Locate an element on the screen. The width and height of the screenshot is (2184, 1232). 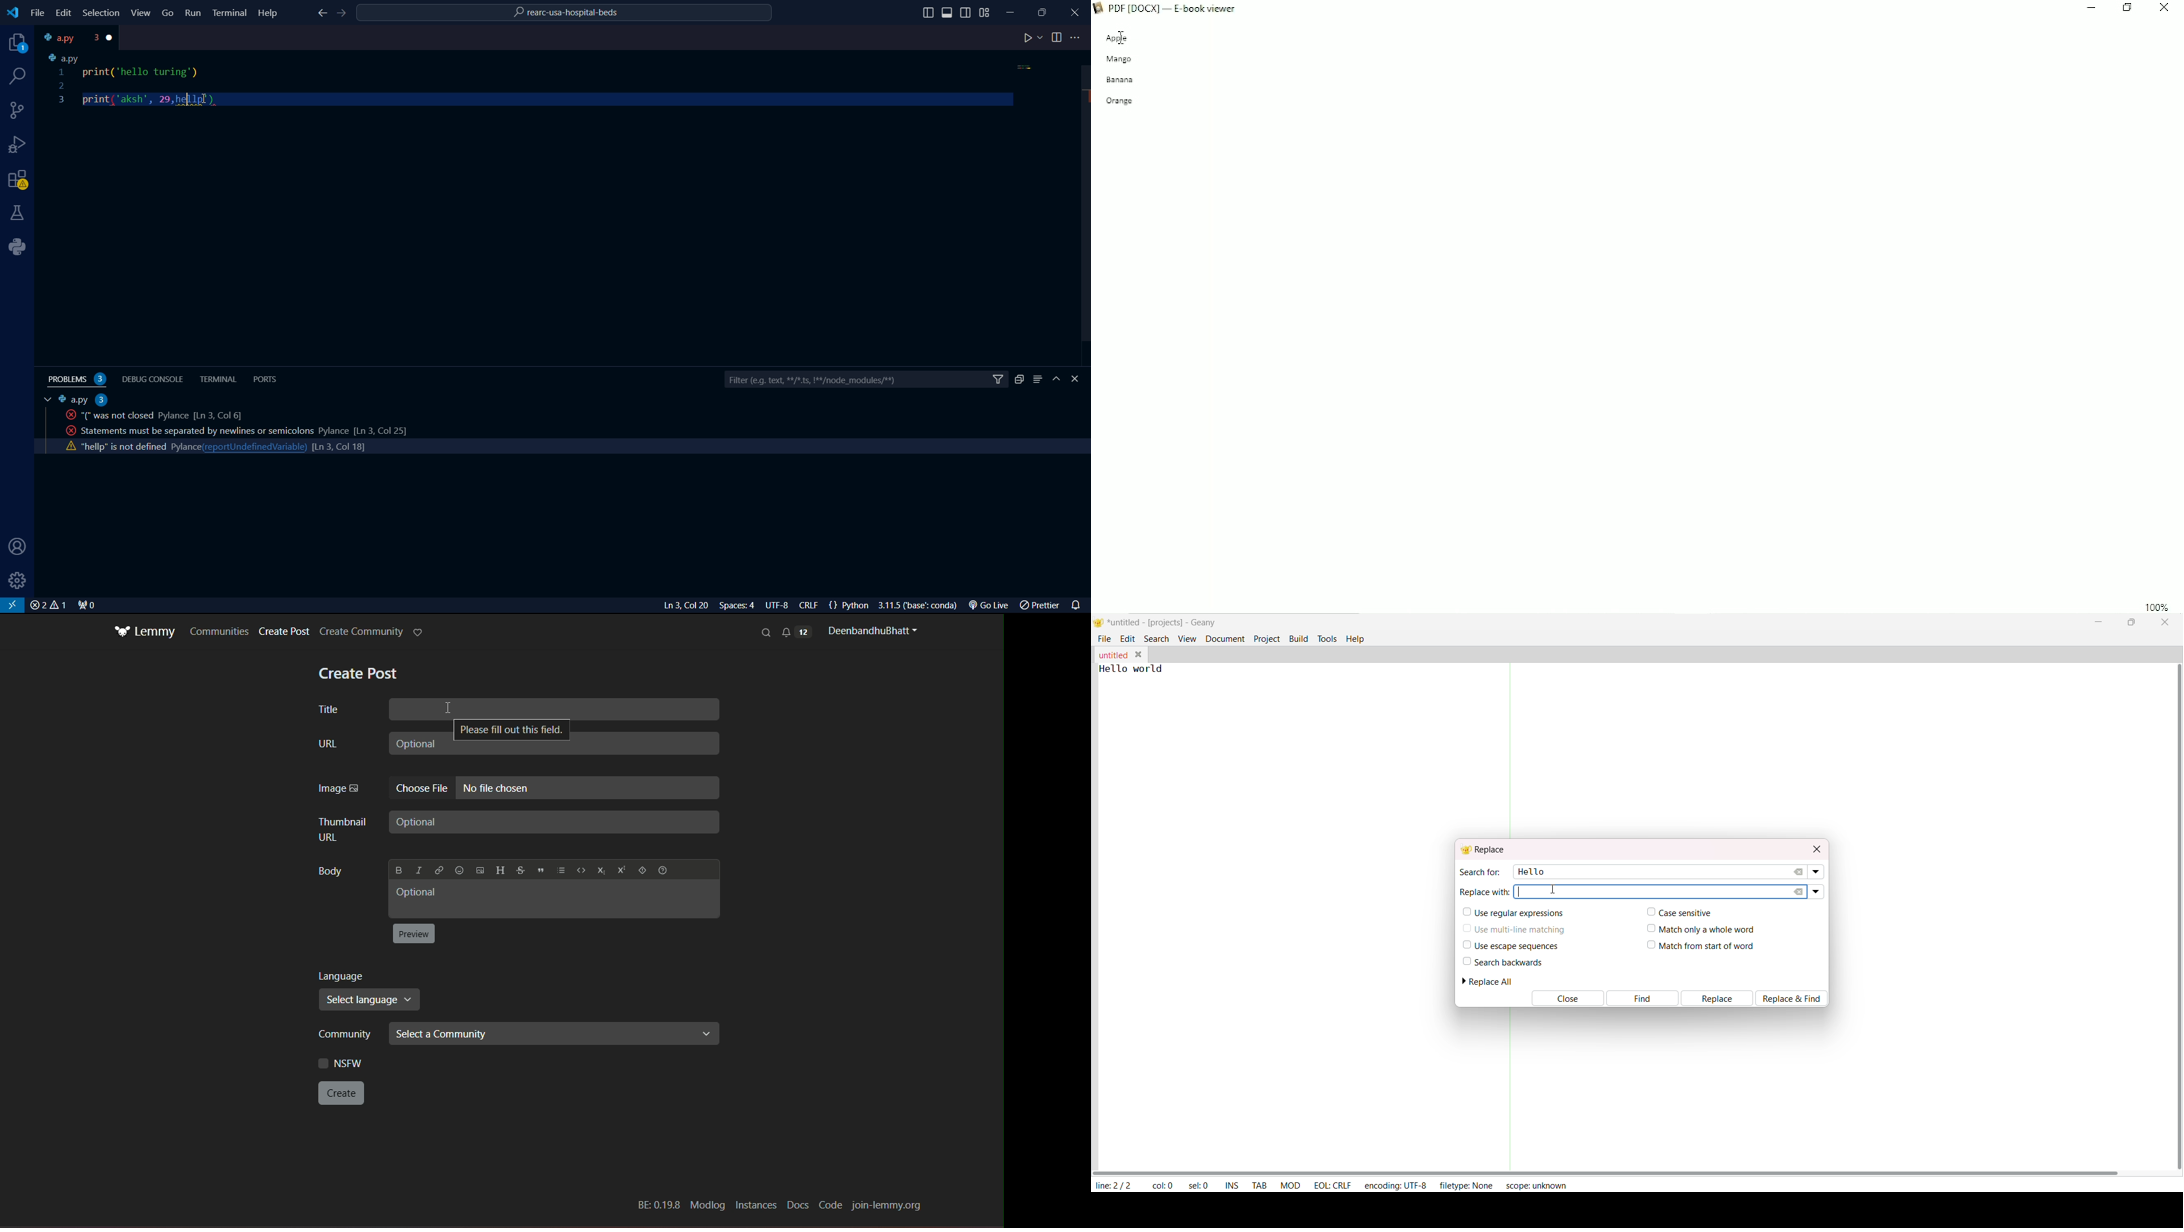
subscript is located at coordinates (601, 870).